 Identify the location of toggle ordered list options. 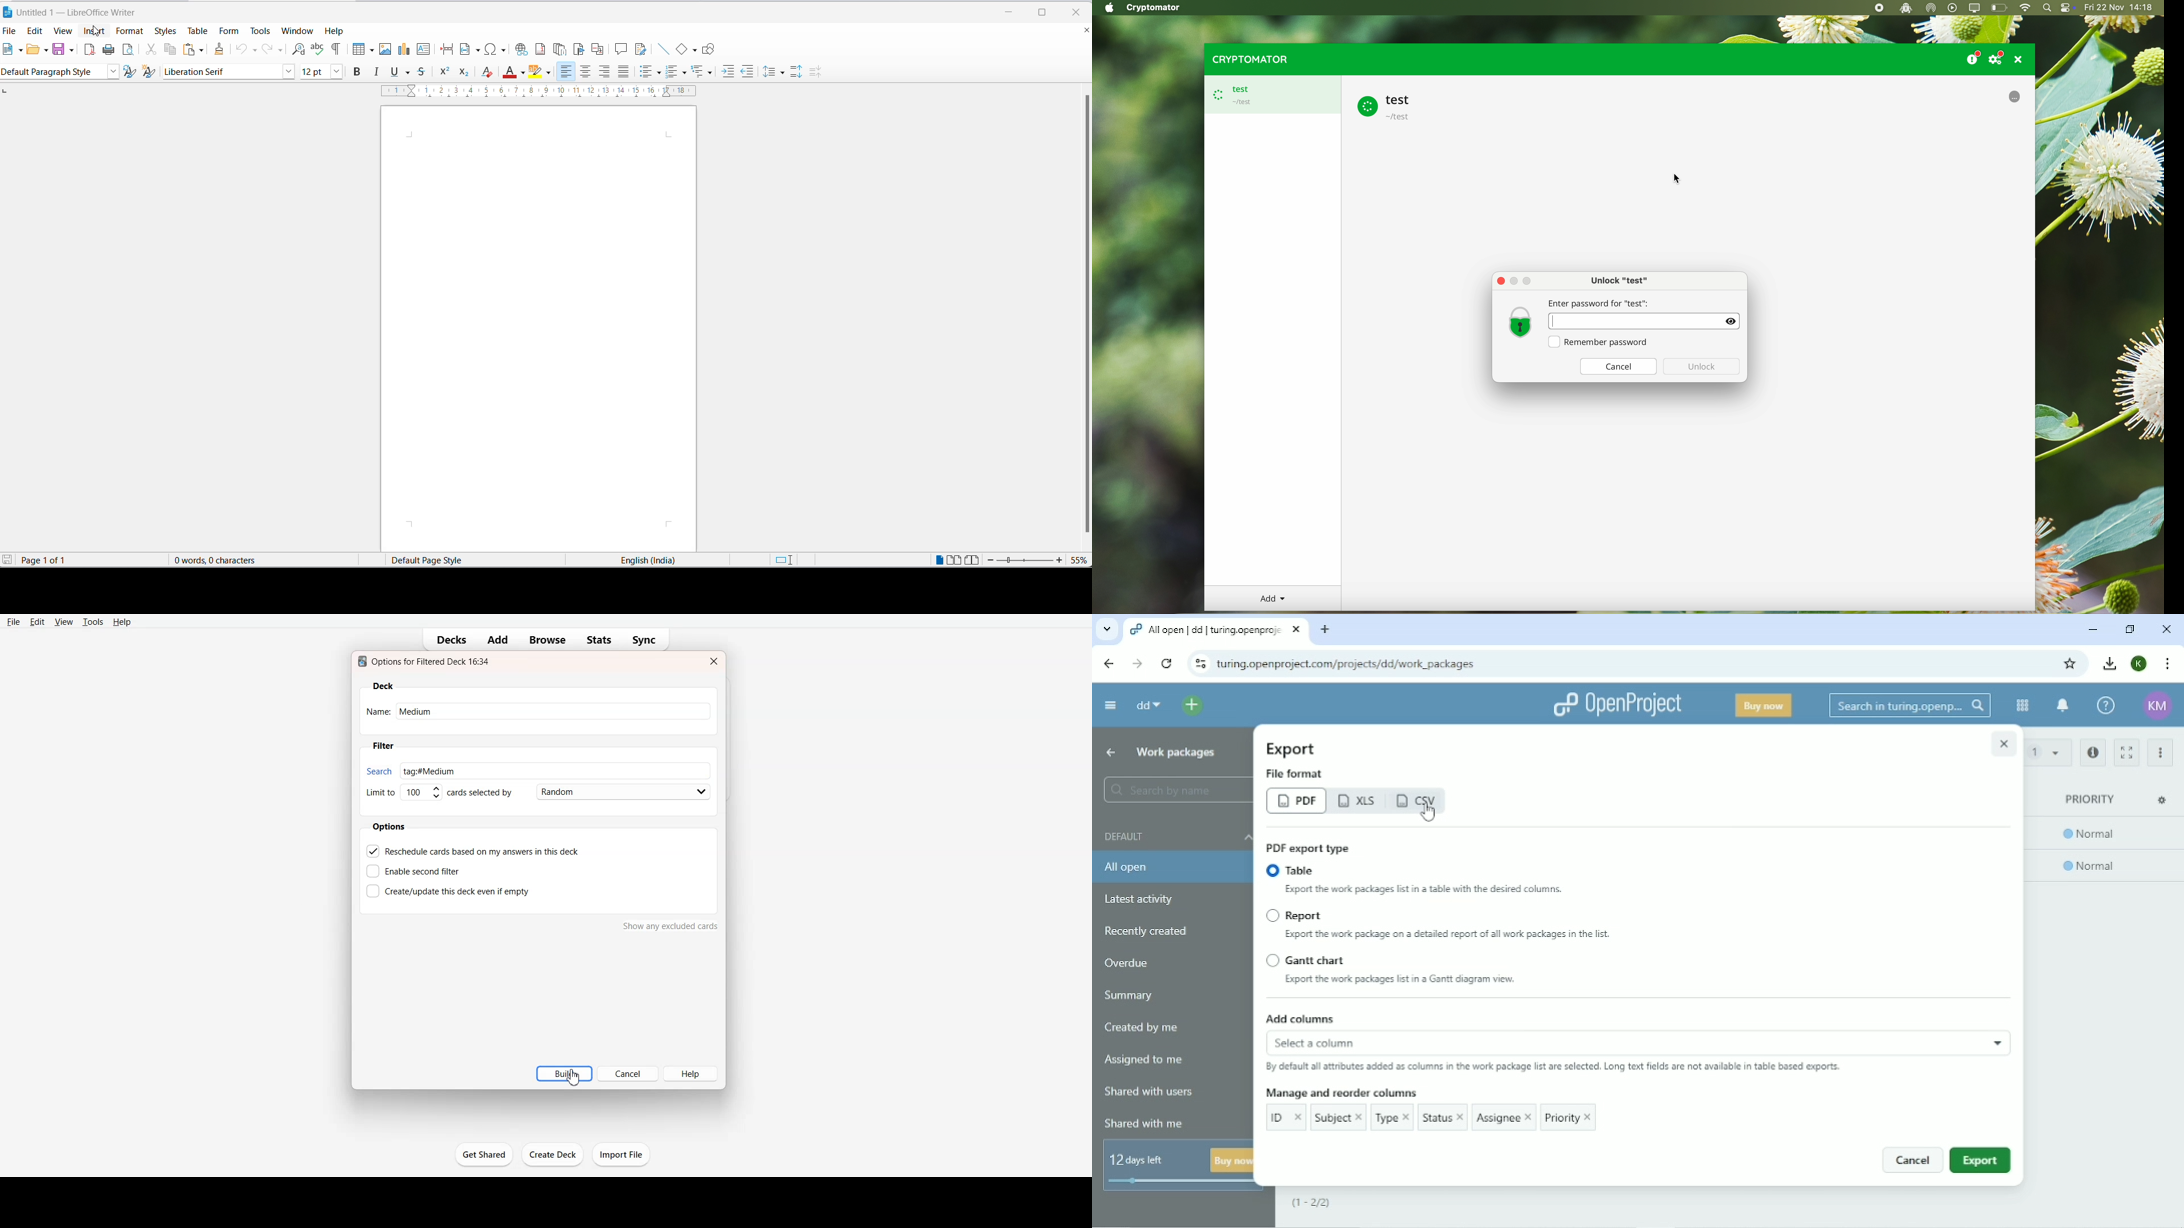
(684, 72).